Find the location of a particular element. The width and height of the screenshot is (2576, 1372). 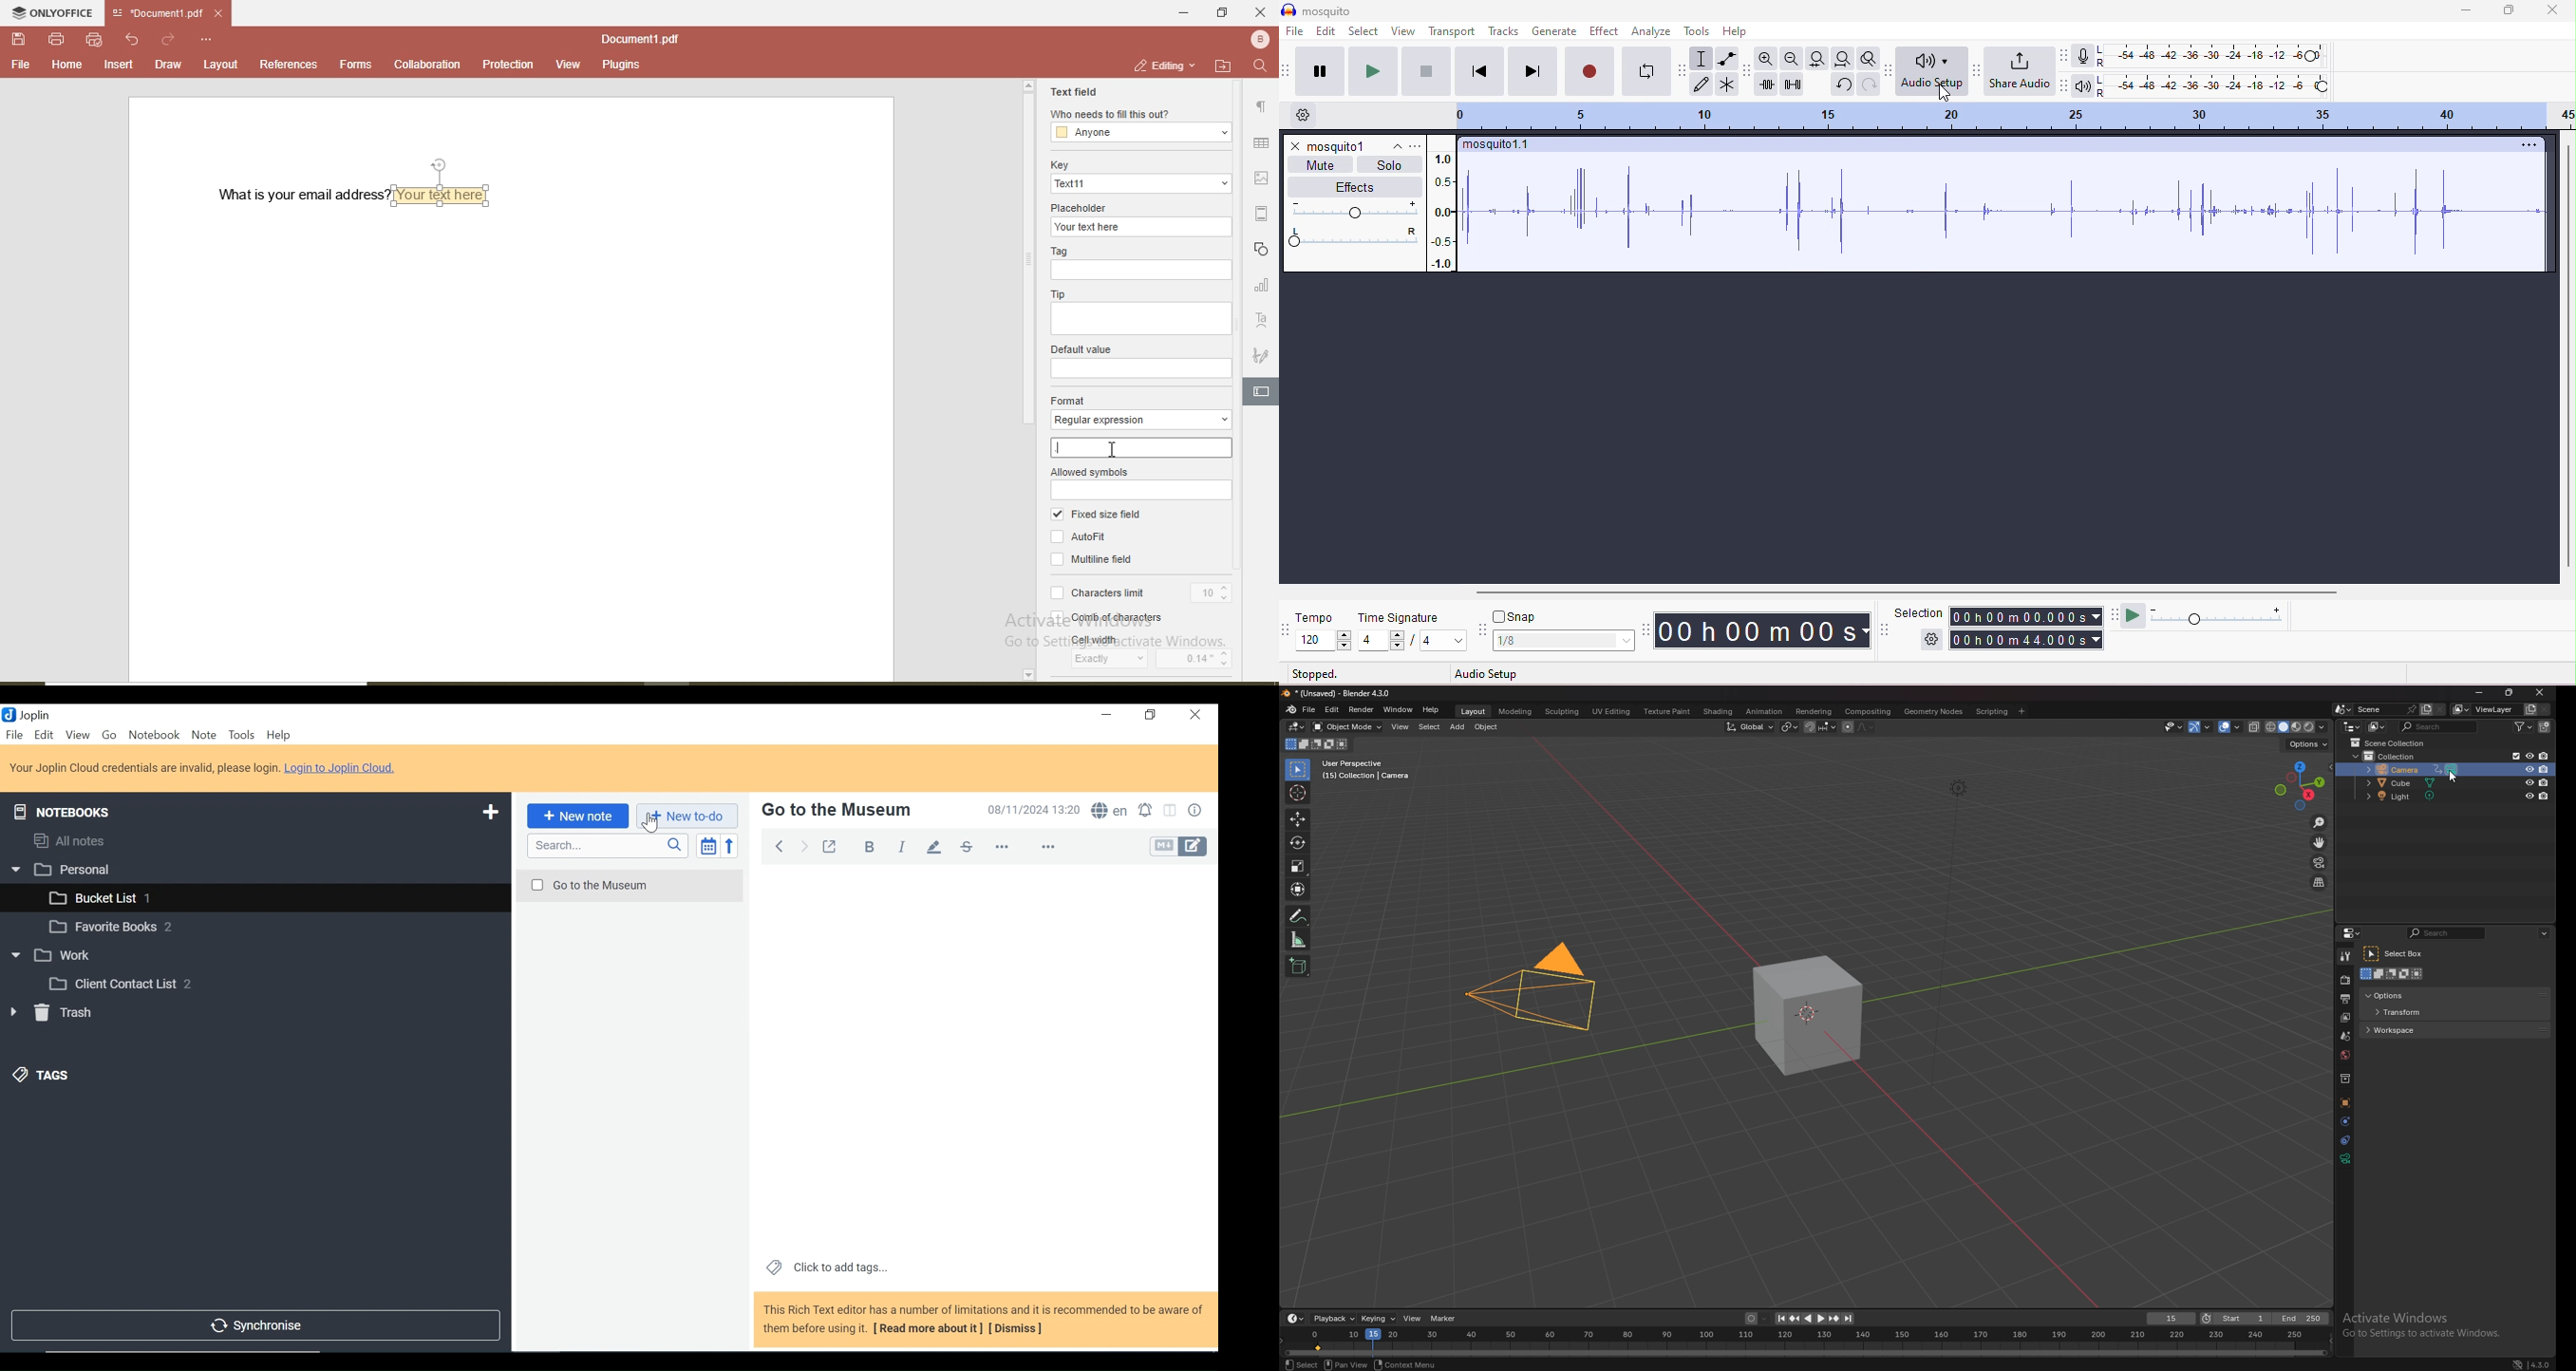

onlyoffice is located at coordinates (55, 15).